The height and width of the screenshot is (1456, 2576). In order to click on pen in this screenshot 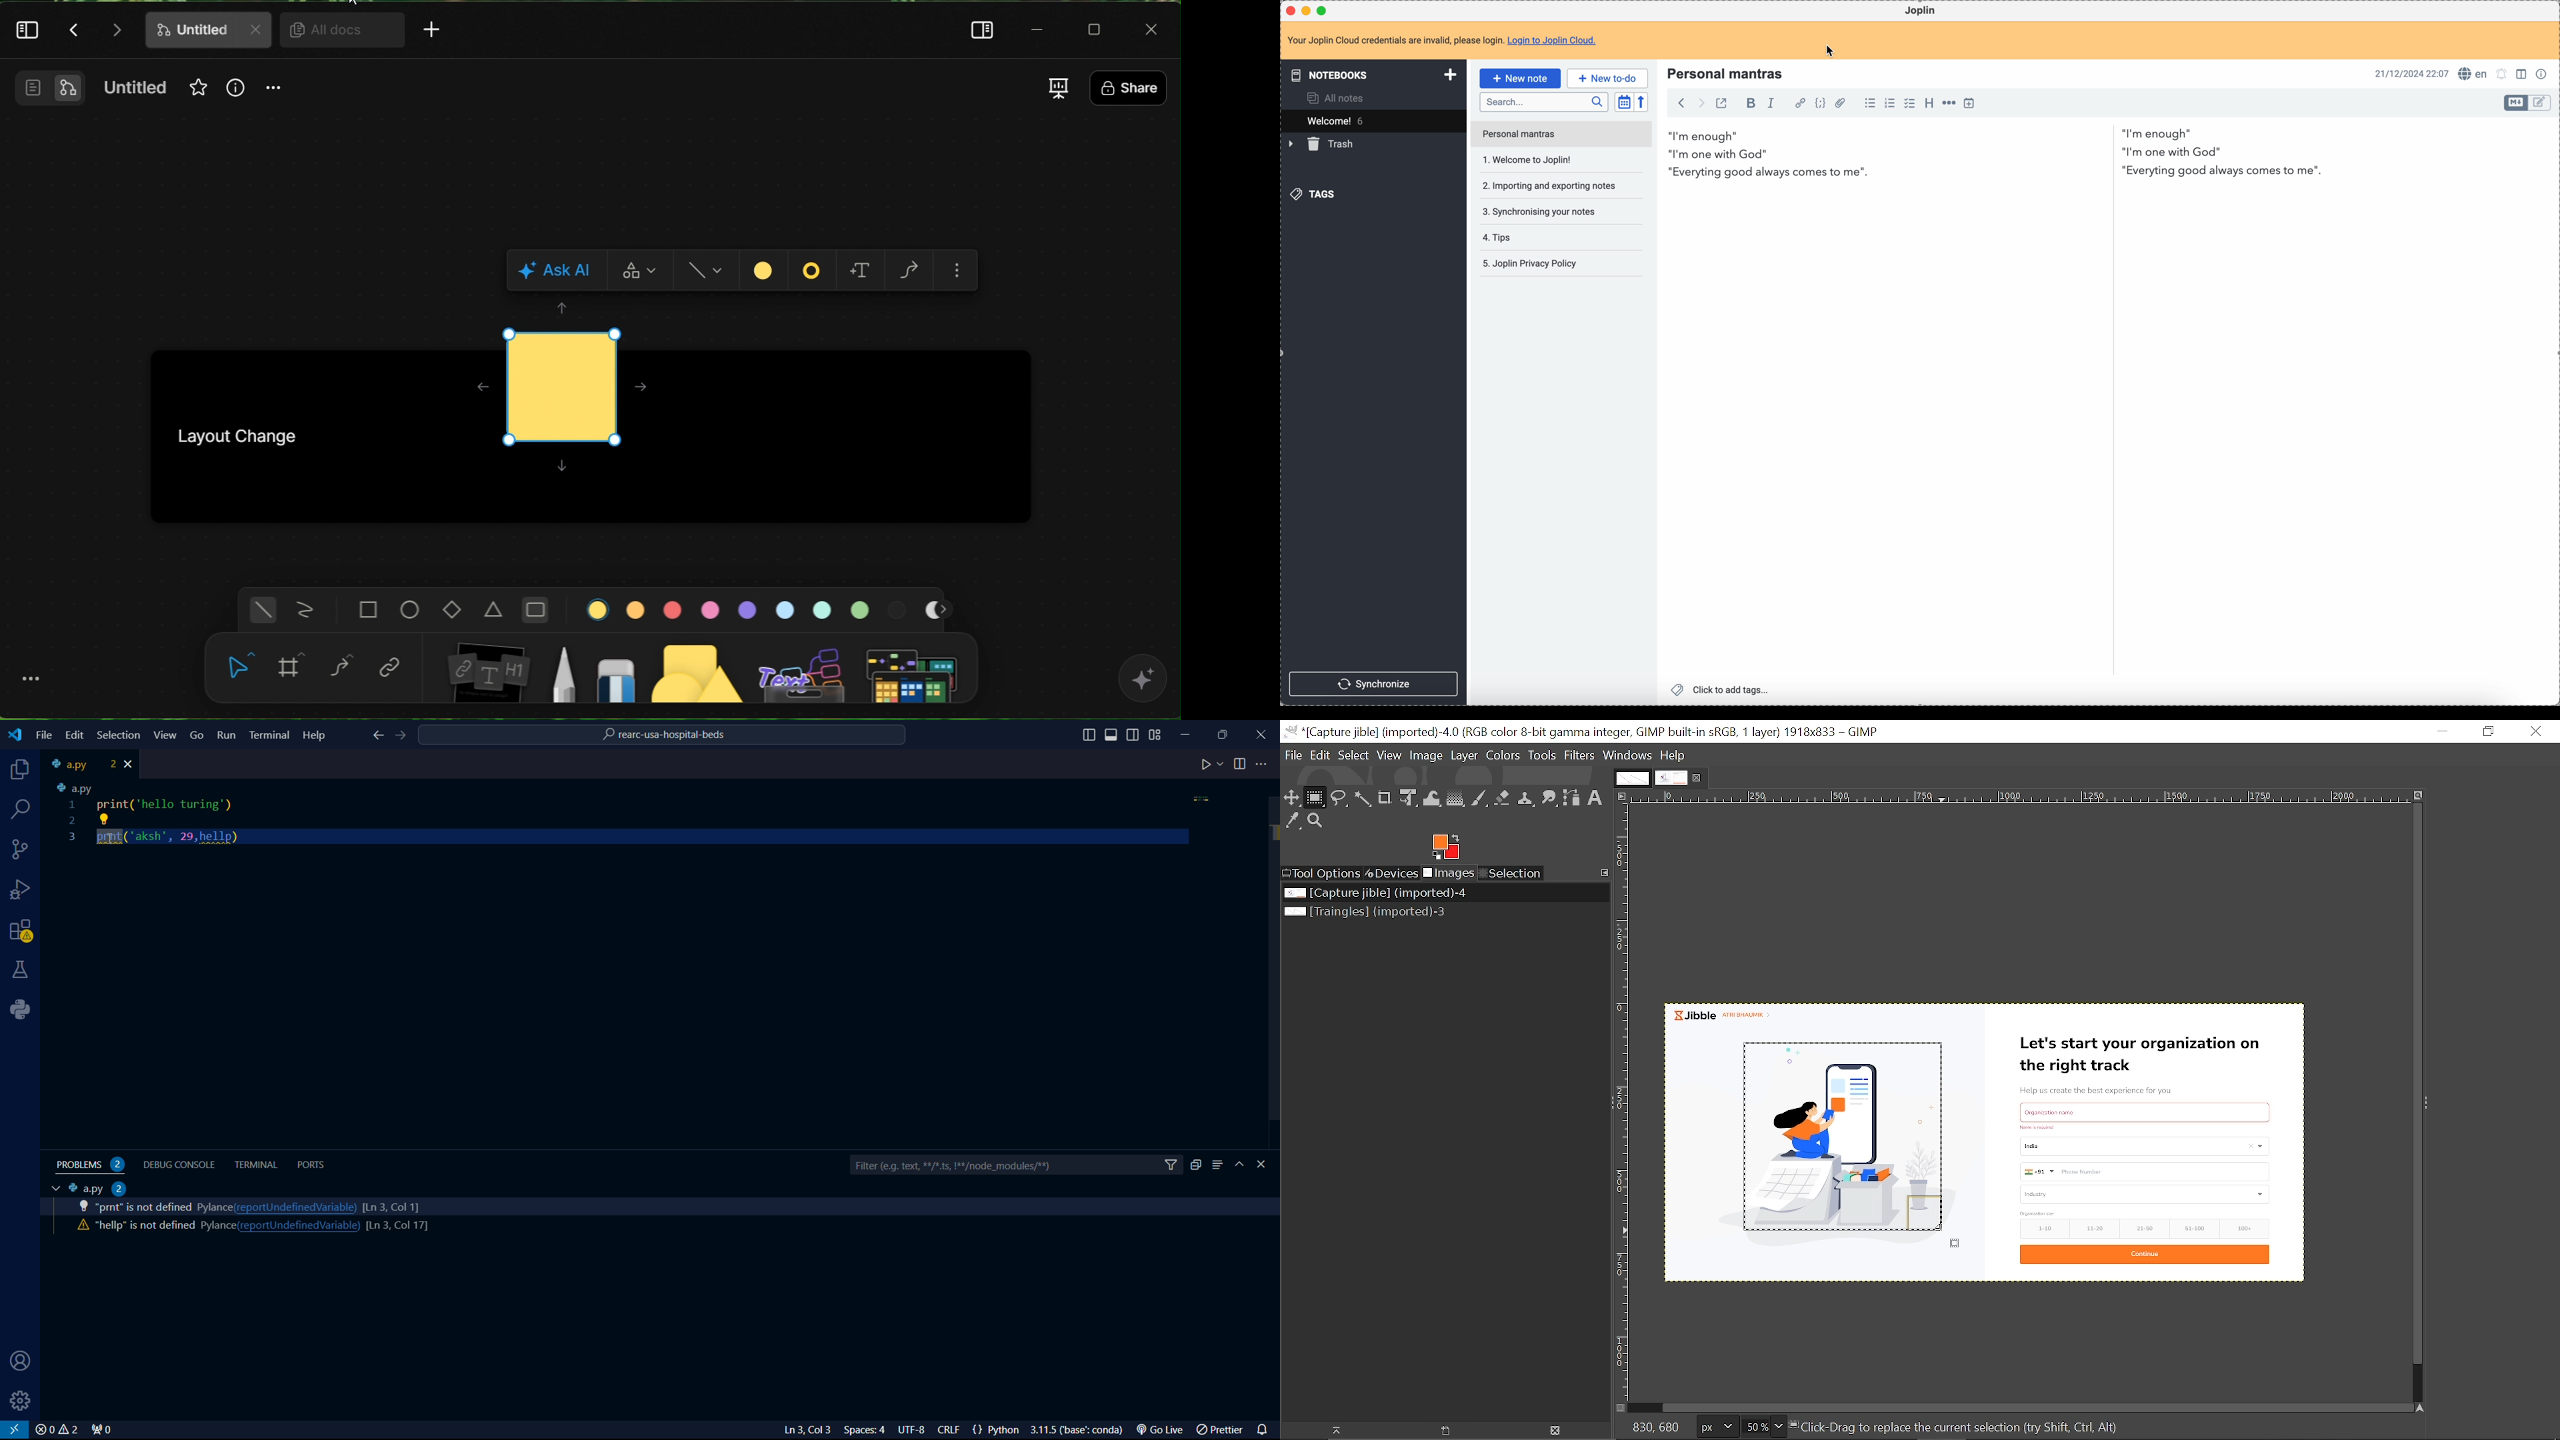, I will do `click(562, 669)`.